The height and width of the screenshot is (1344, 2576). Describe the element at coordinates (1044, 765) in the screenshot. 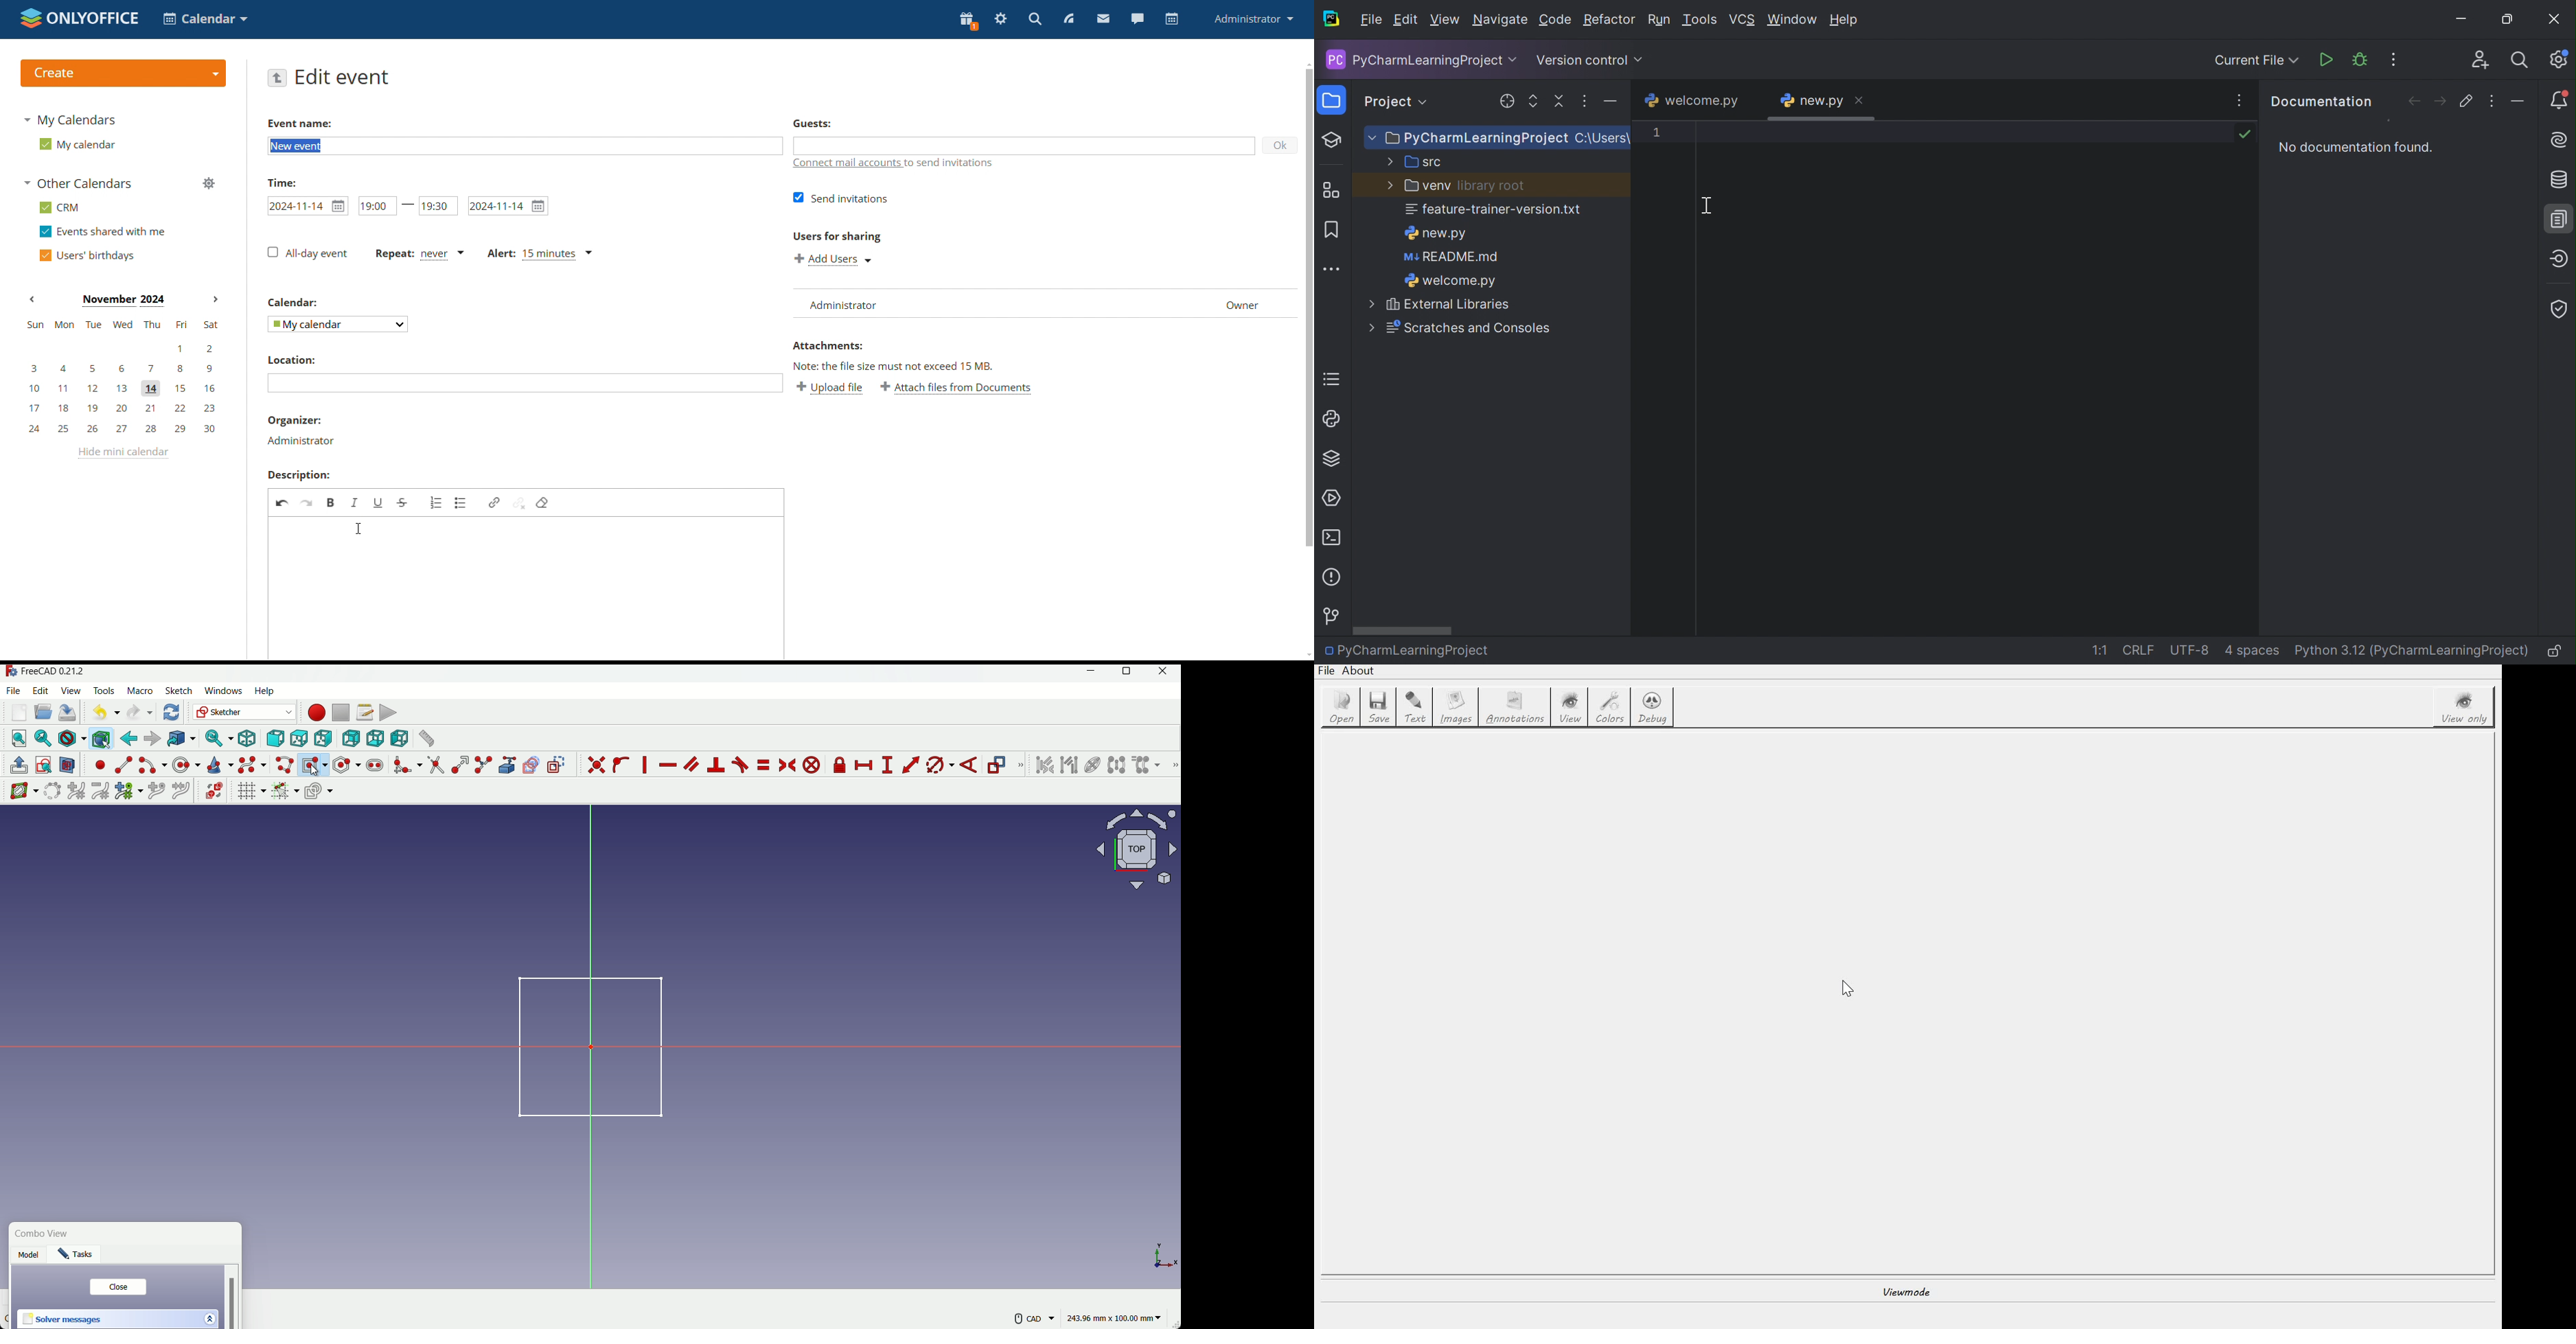

I see `select associated constraint` at that location.